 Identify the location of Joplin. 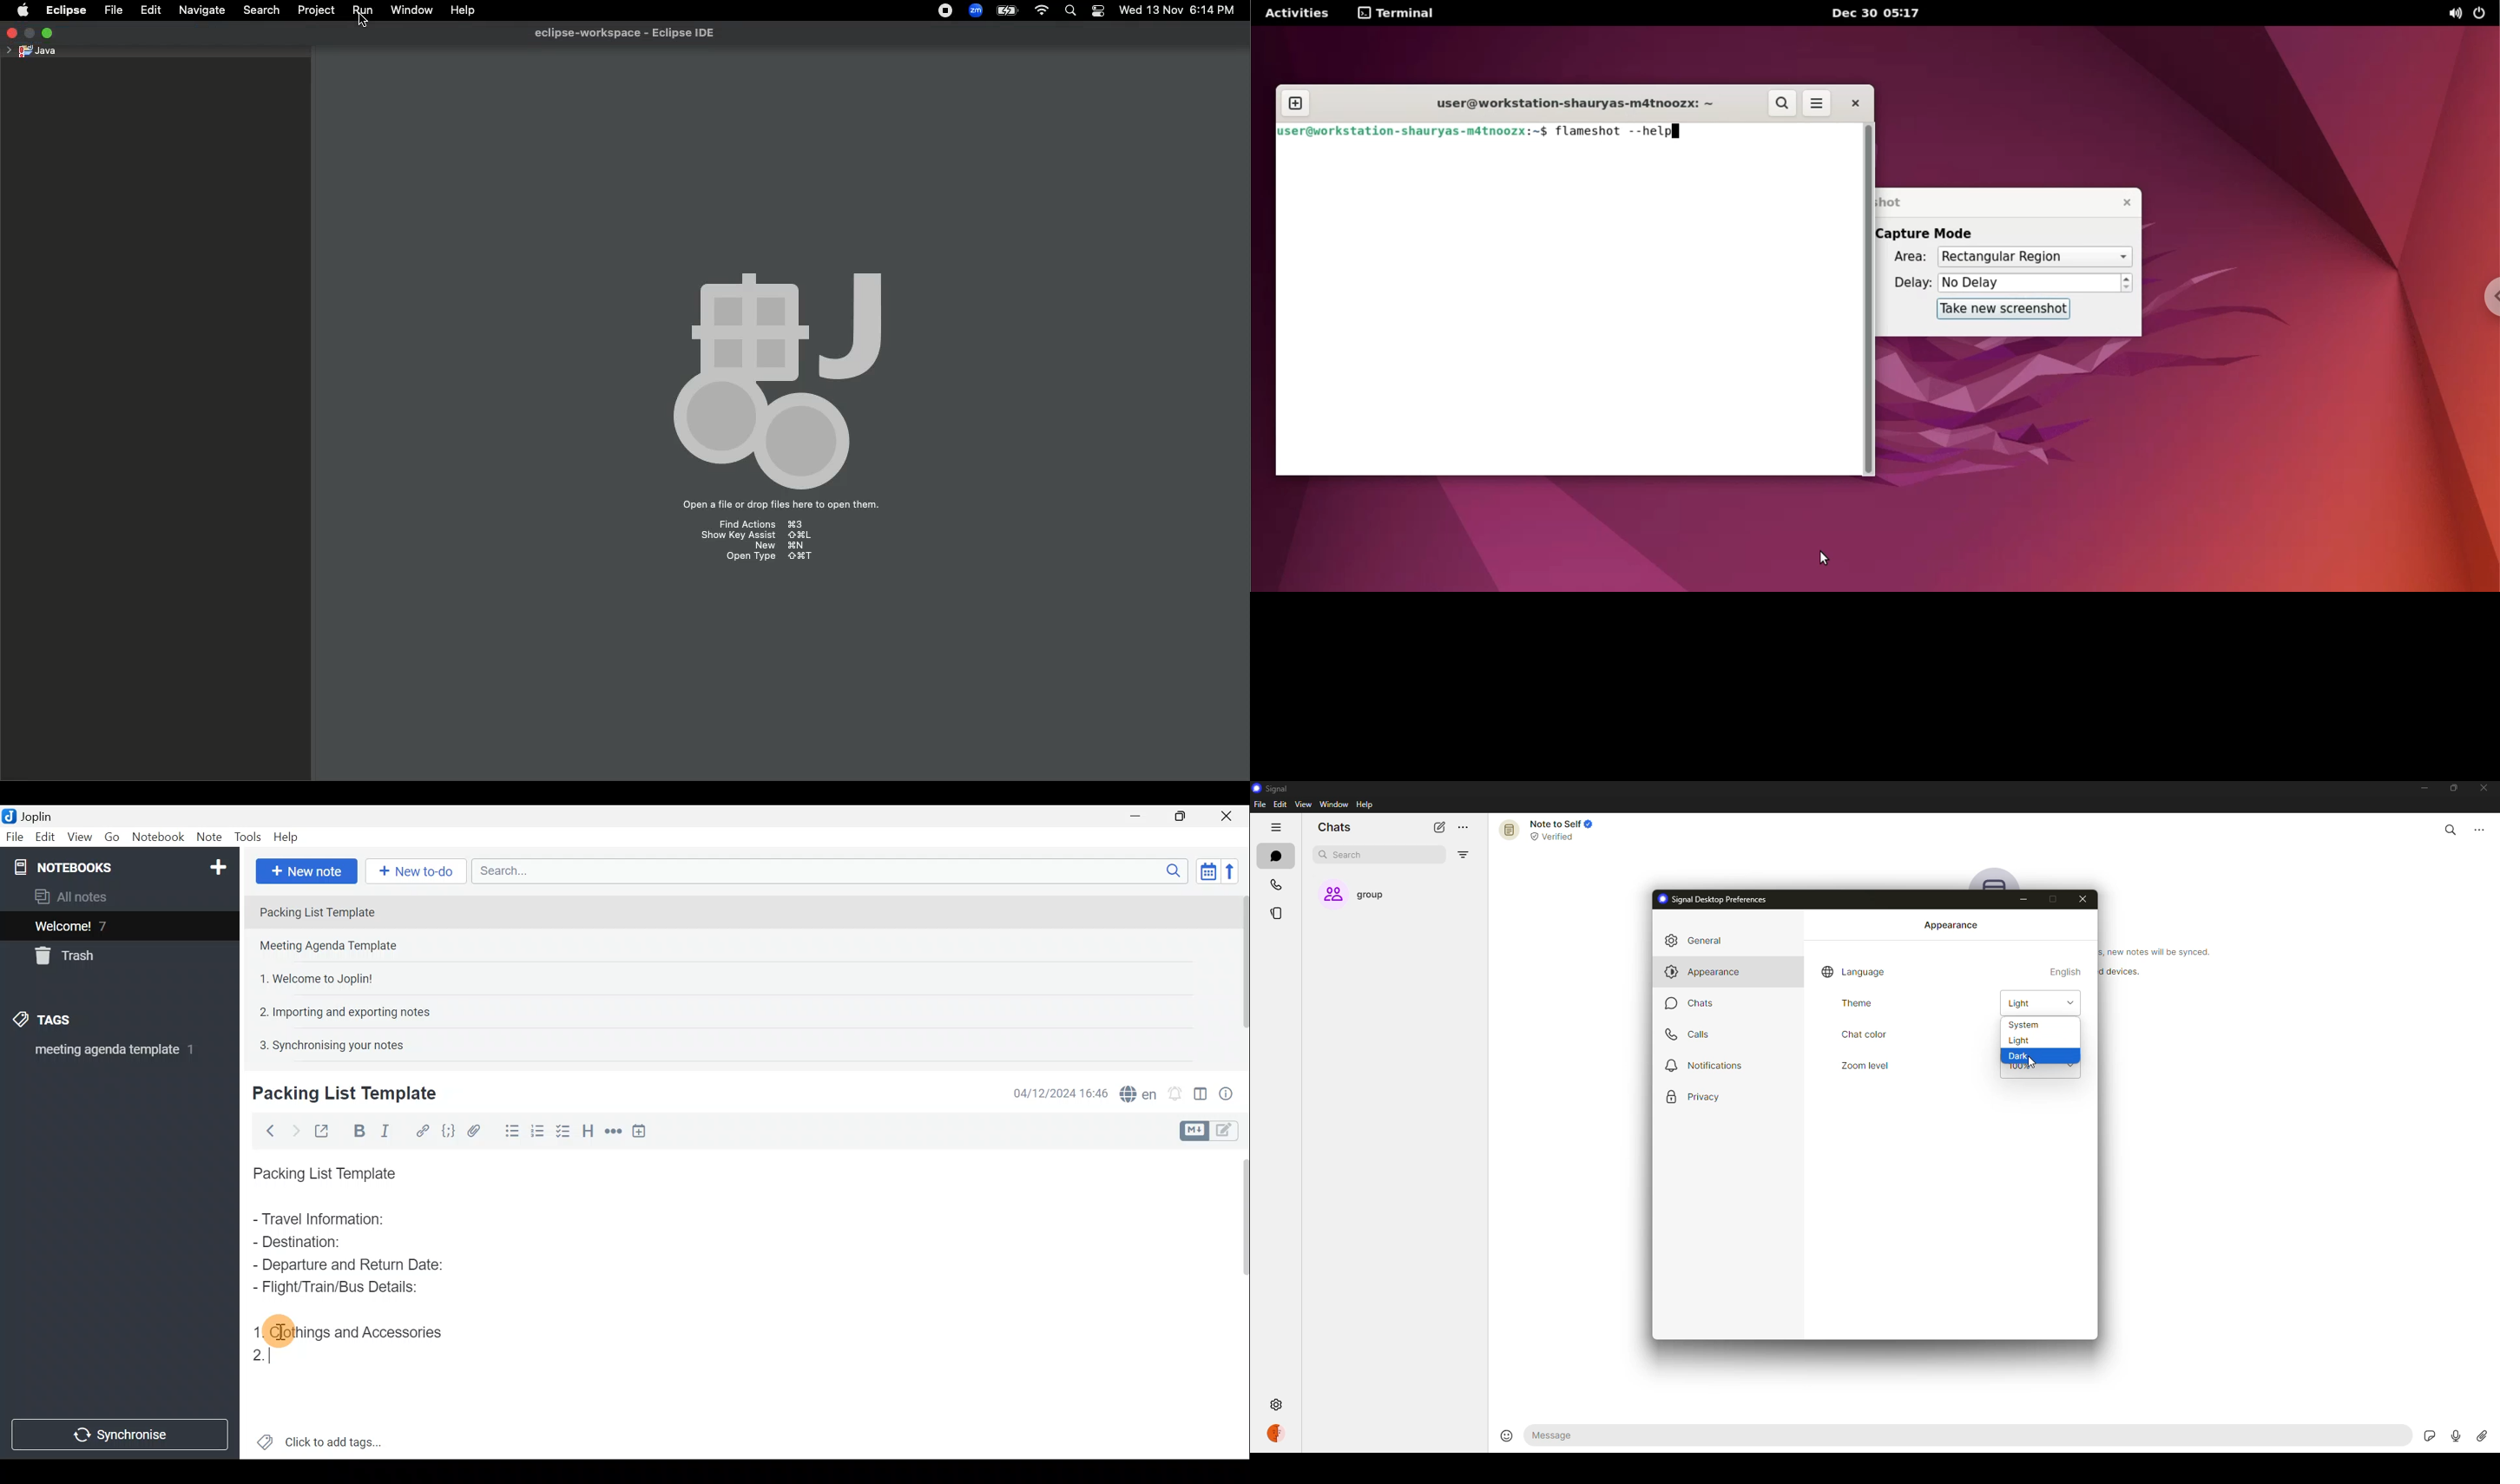
(31, 816).